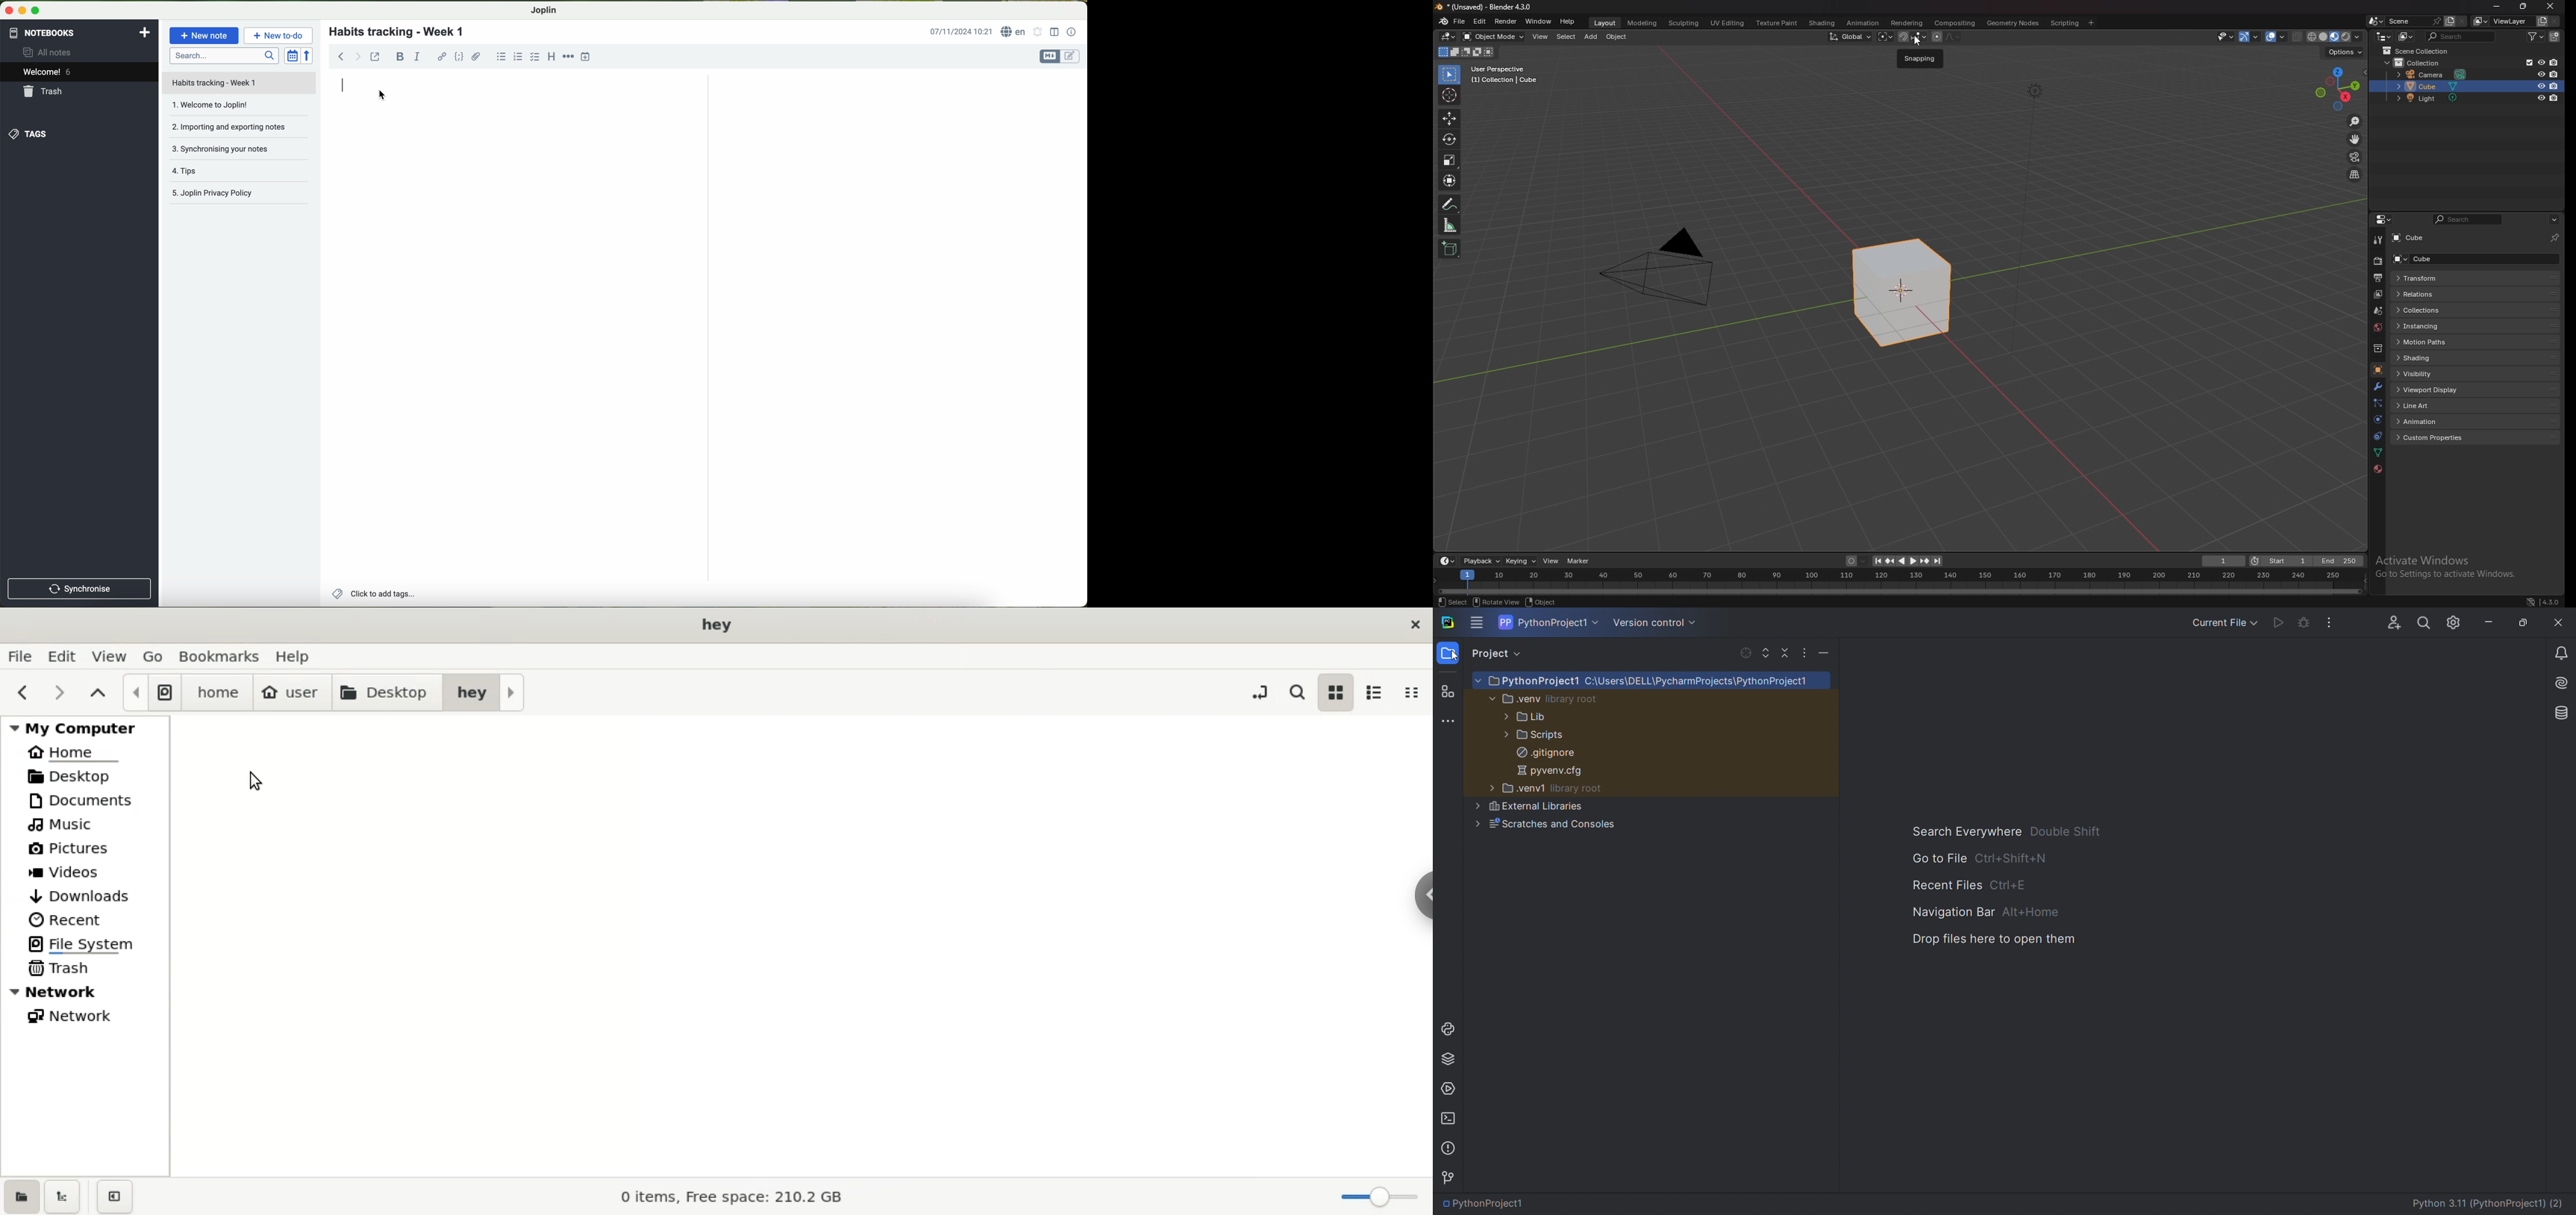  What do you see at coordinates (242, 152) in the screenshot?
I see `synchronising your notes` at bounding box center [242, 152].